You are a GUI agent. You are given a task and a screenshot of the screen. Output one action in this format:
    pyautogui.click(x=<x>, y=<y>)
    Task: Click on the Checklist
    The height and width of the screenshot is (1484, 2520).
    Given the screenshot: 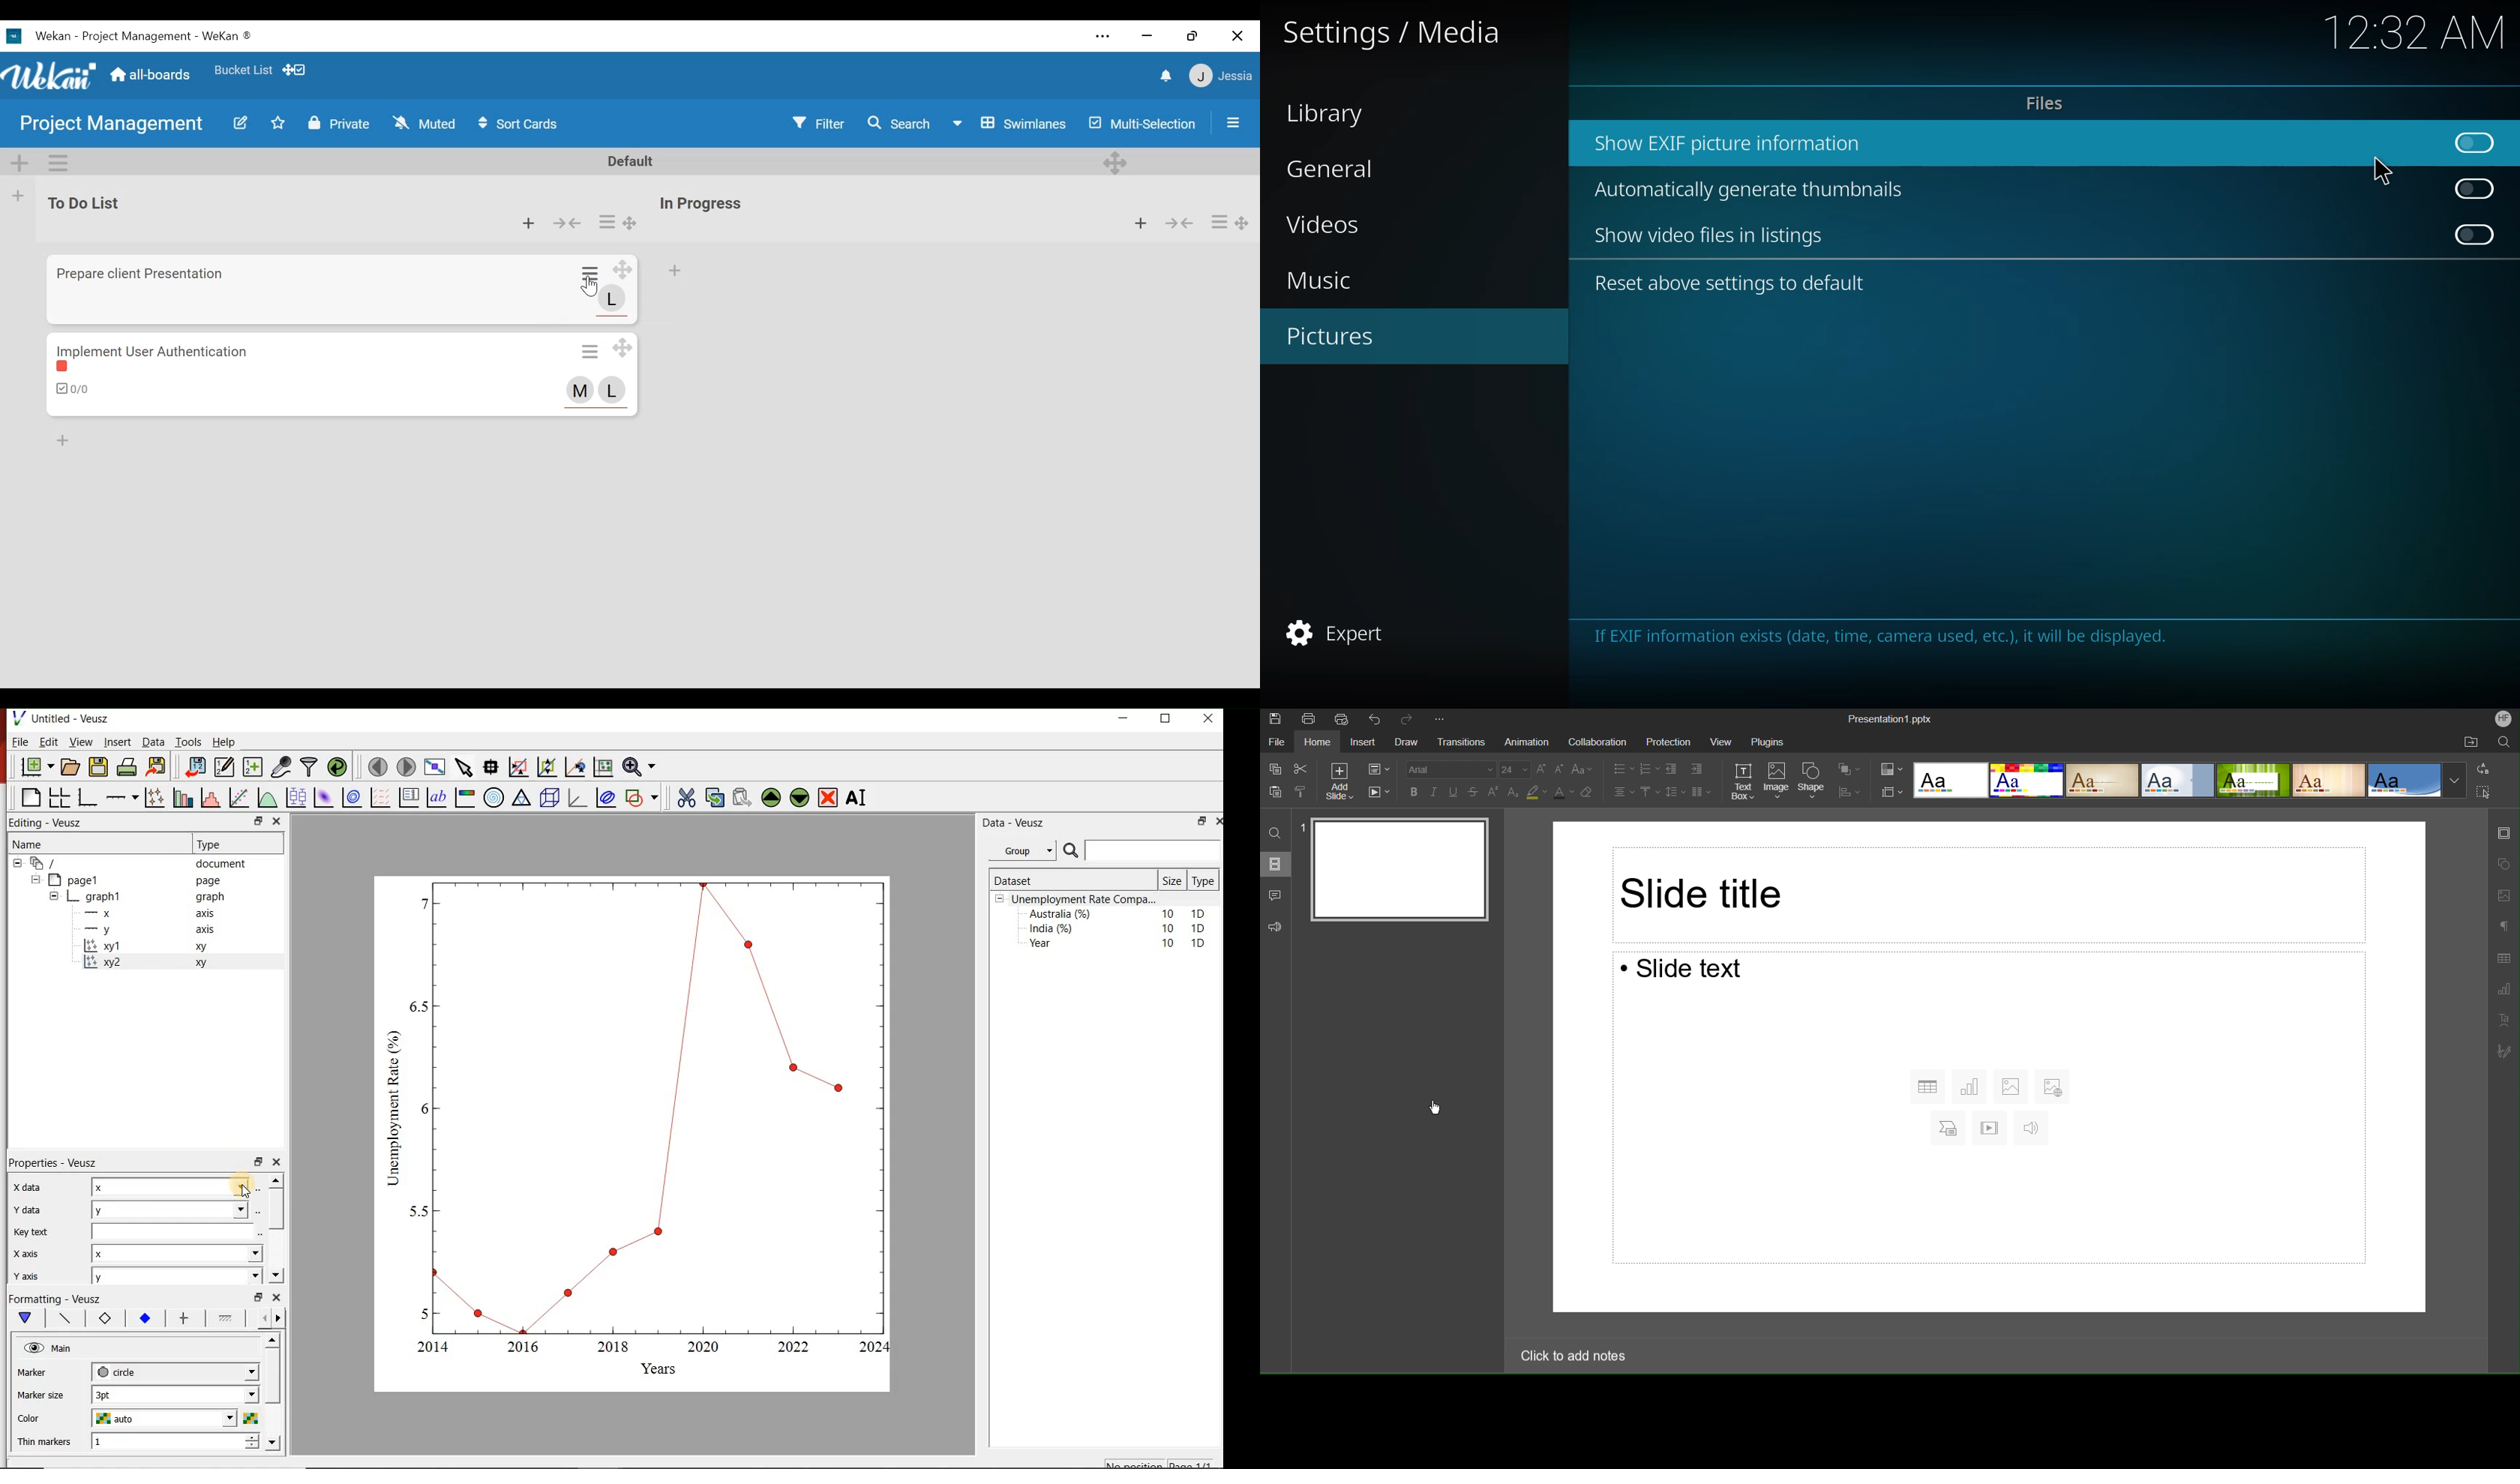 What is the action you would take?
    pyautogui.click(x=74, y=388)
    